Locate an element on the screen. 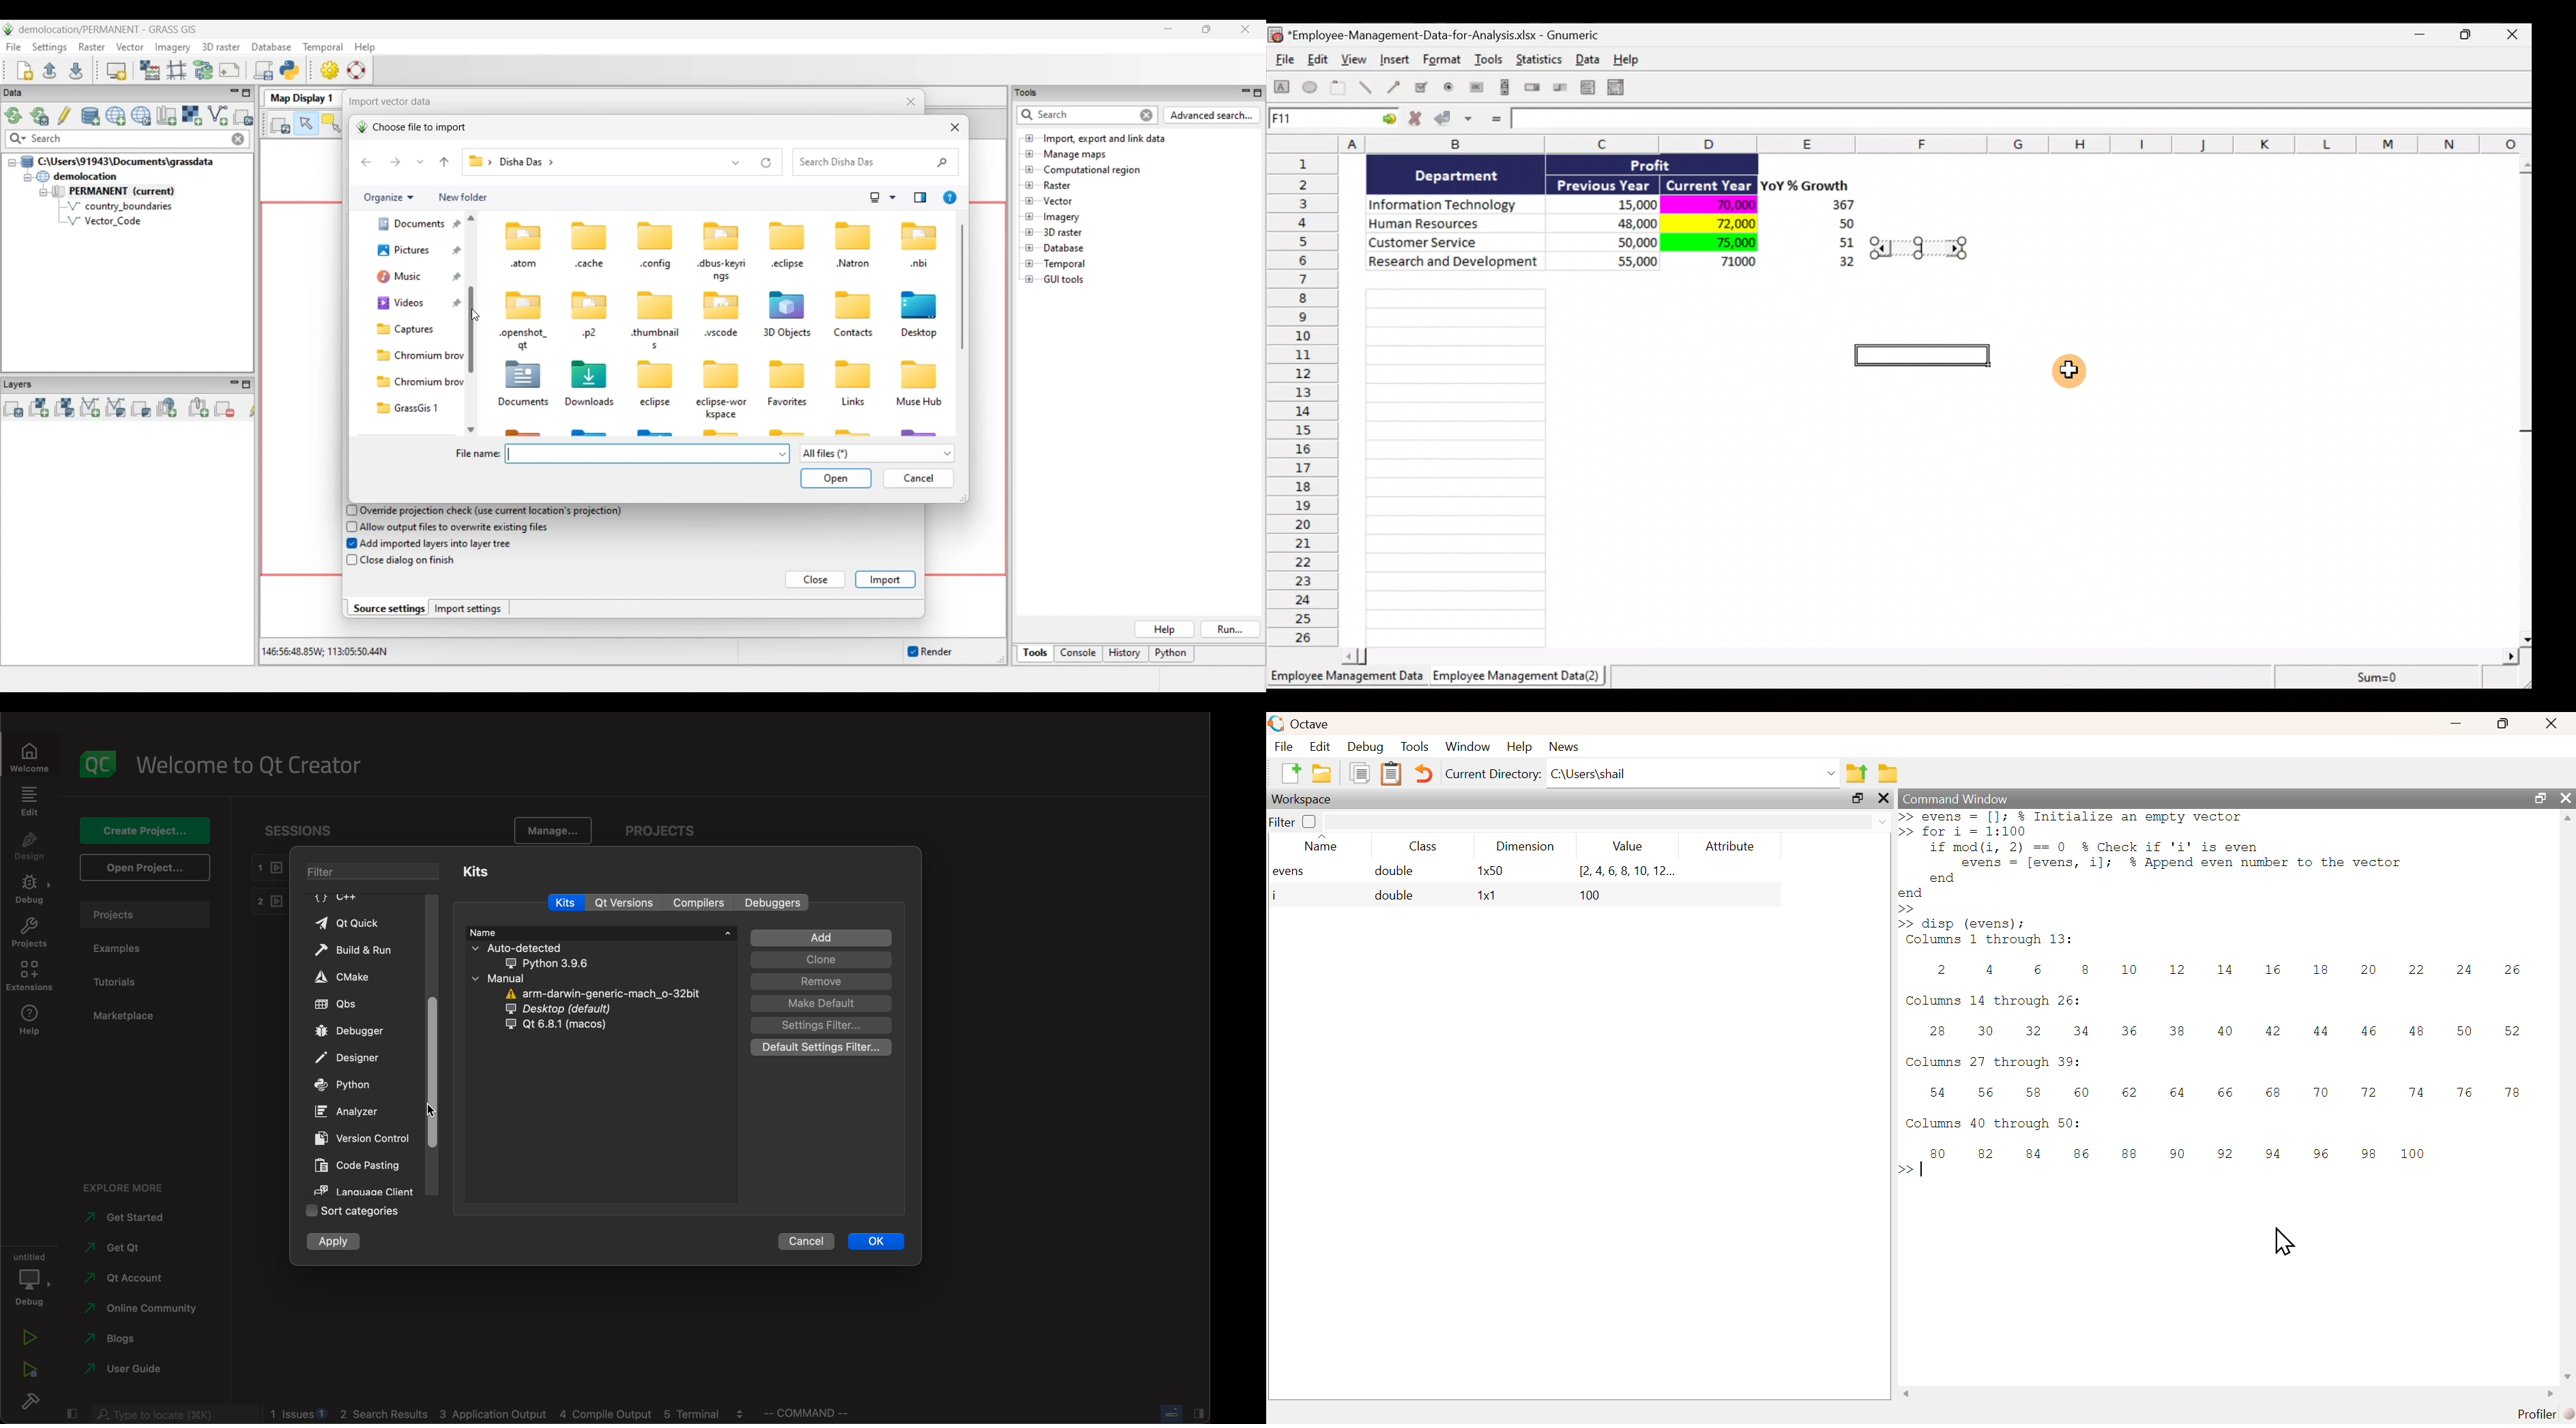 Image resolution: width=2576 pixels, height=1428 pixels. Double click to collapse Permanent is located at coordinates (131, 192).